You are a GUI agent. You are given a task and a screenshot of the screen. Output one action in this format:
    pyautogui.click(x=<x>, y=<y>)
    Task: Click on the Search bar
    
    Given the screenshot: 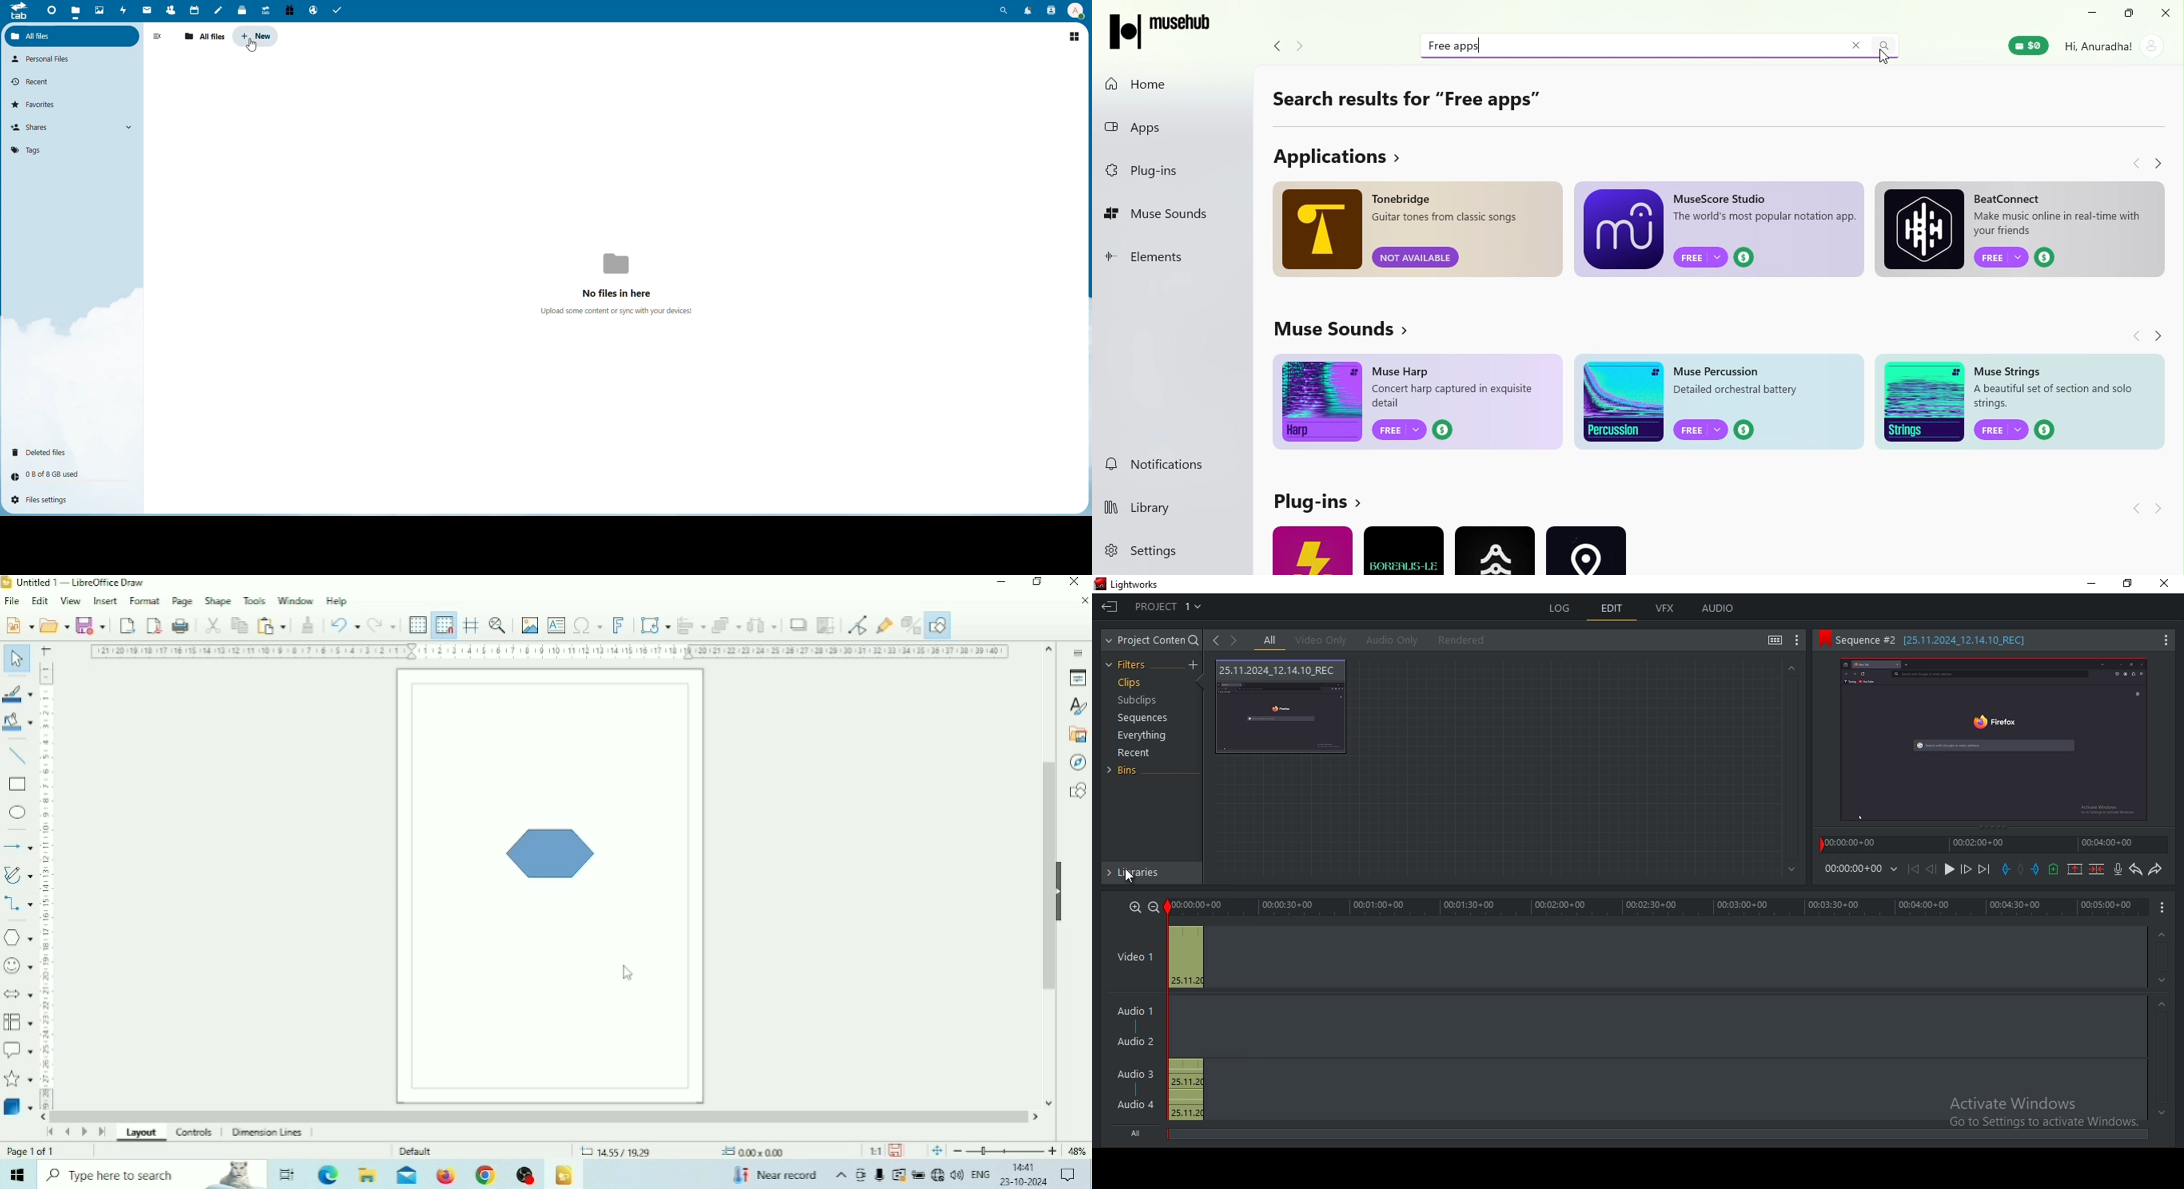 What is the action you would take?
    pyautogui.click(x=1664, y=46)
    